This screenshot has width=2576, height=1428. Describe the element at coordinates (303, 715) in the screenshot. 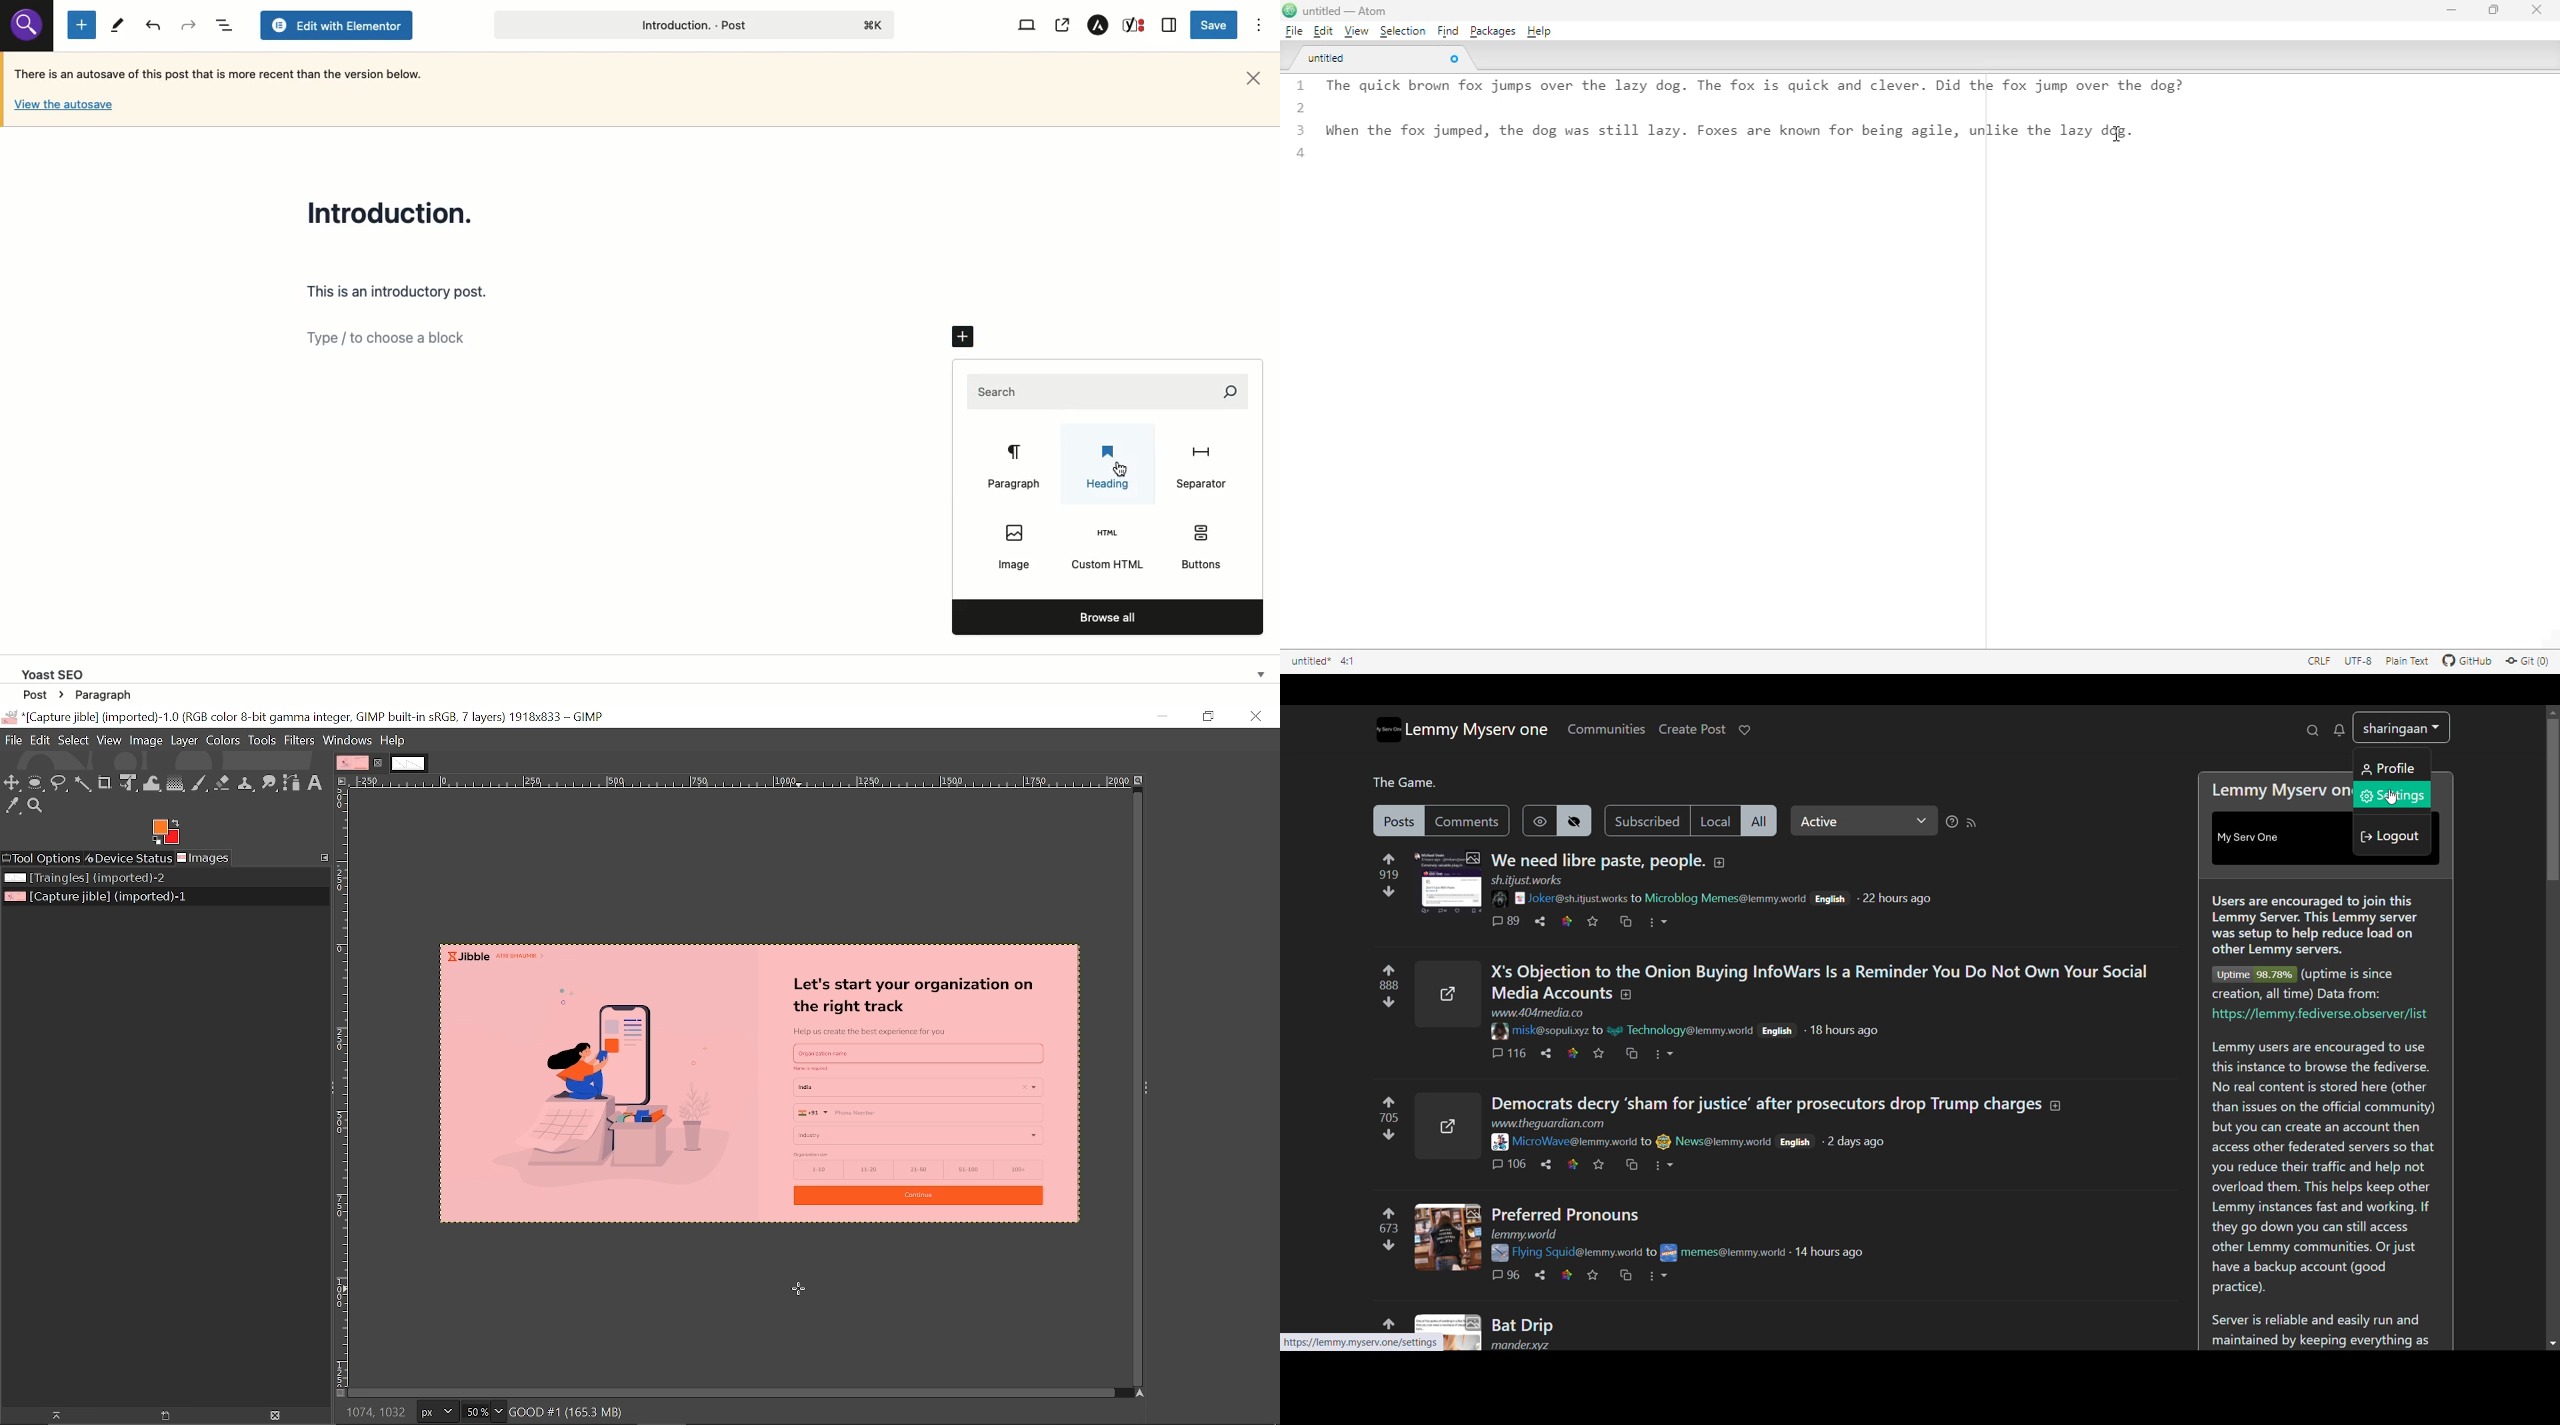

I see `Current window` at that location.